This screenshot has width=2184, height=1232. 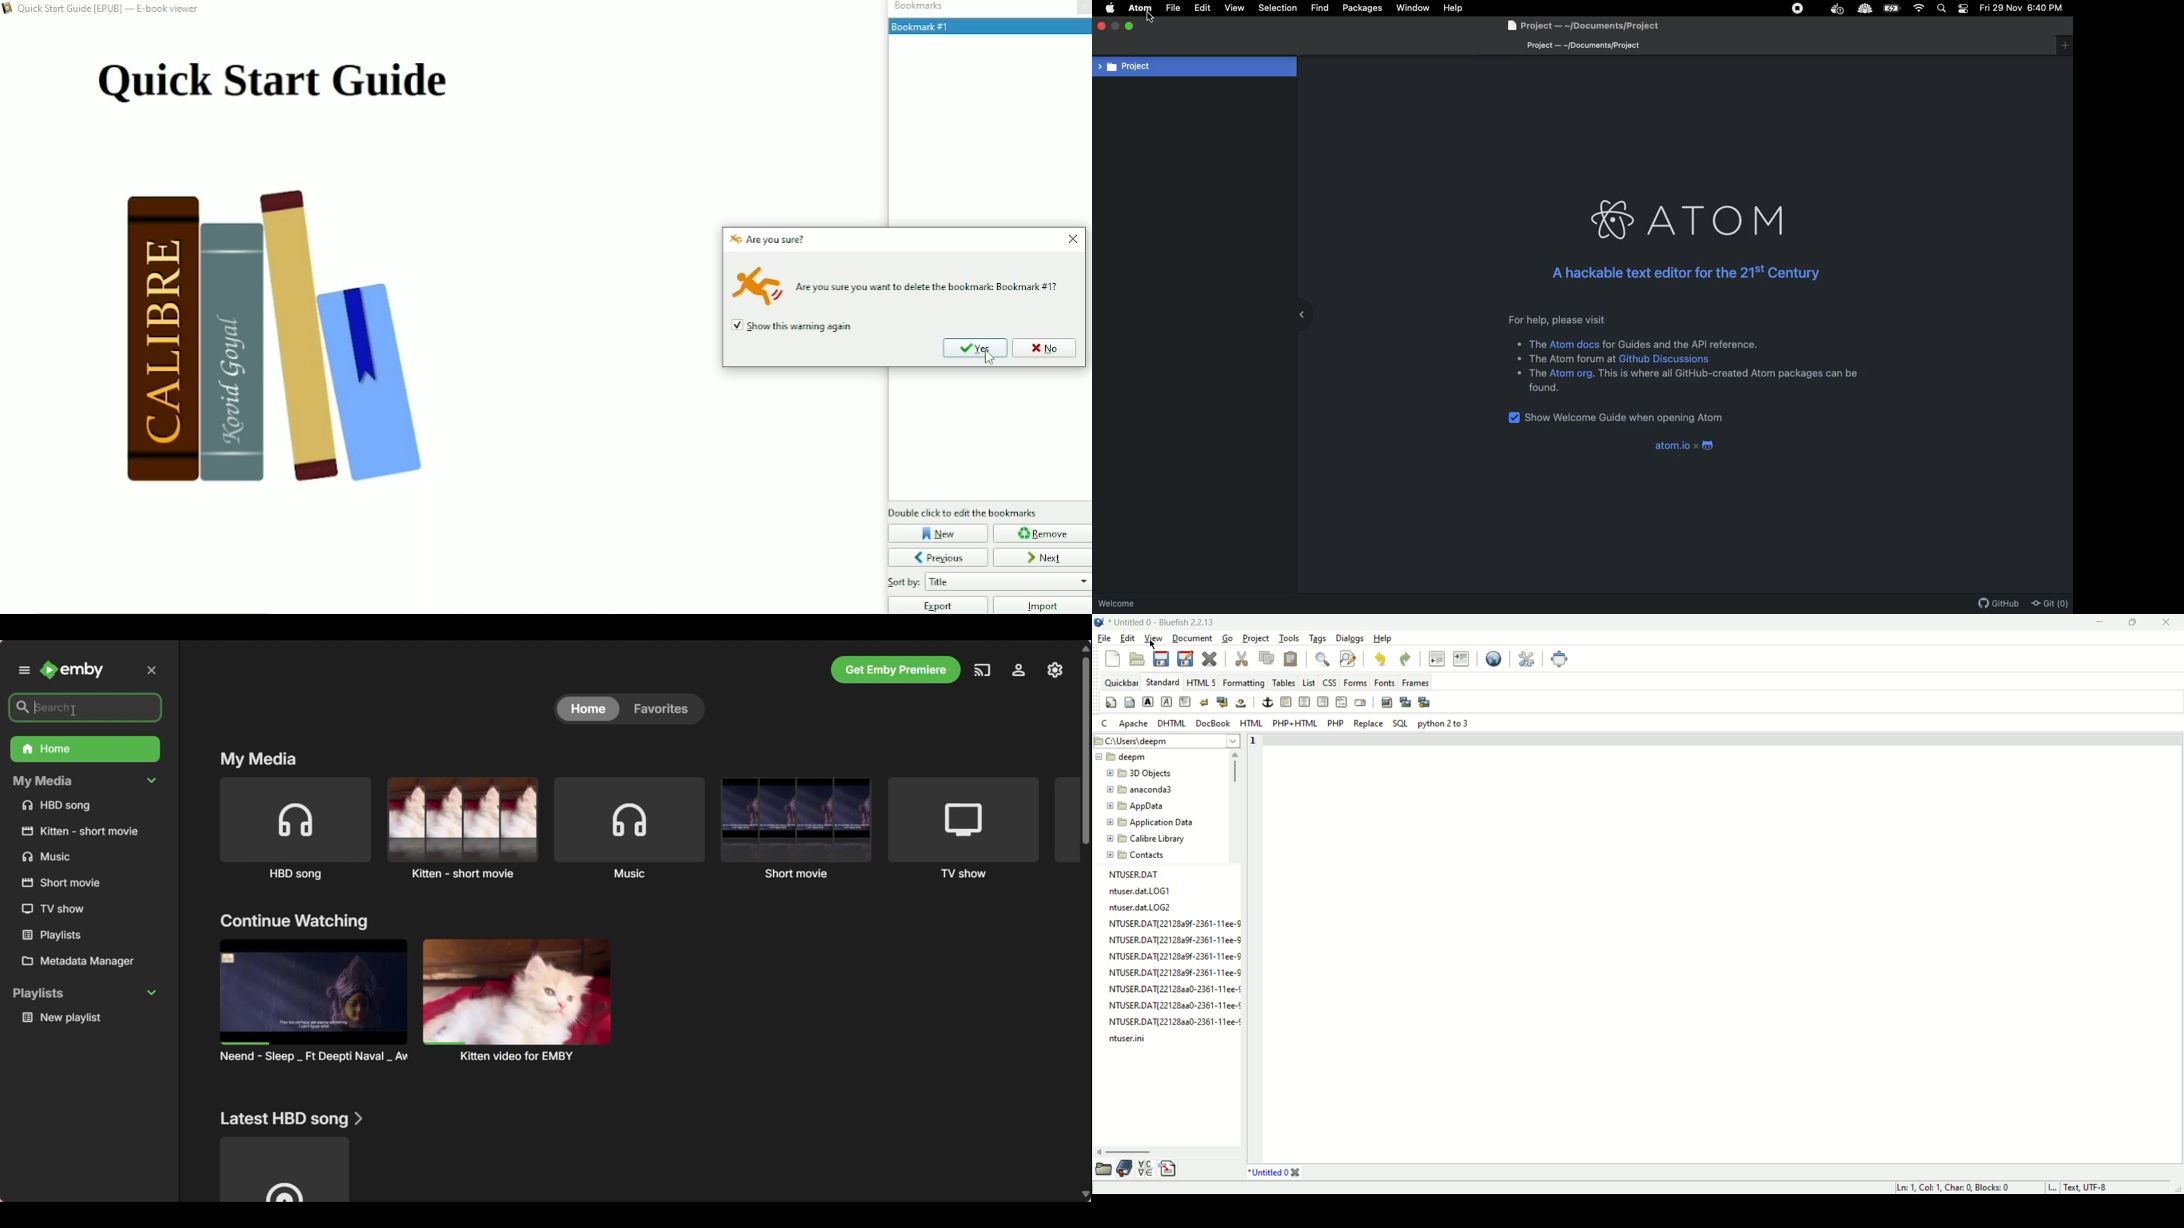 I want to click on snippets, so click(x=1168, y=1169).